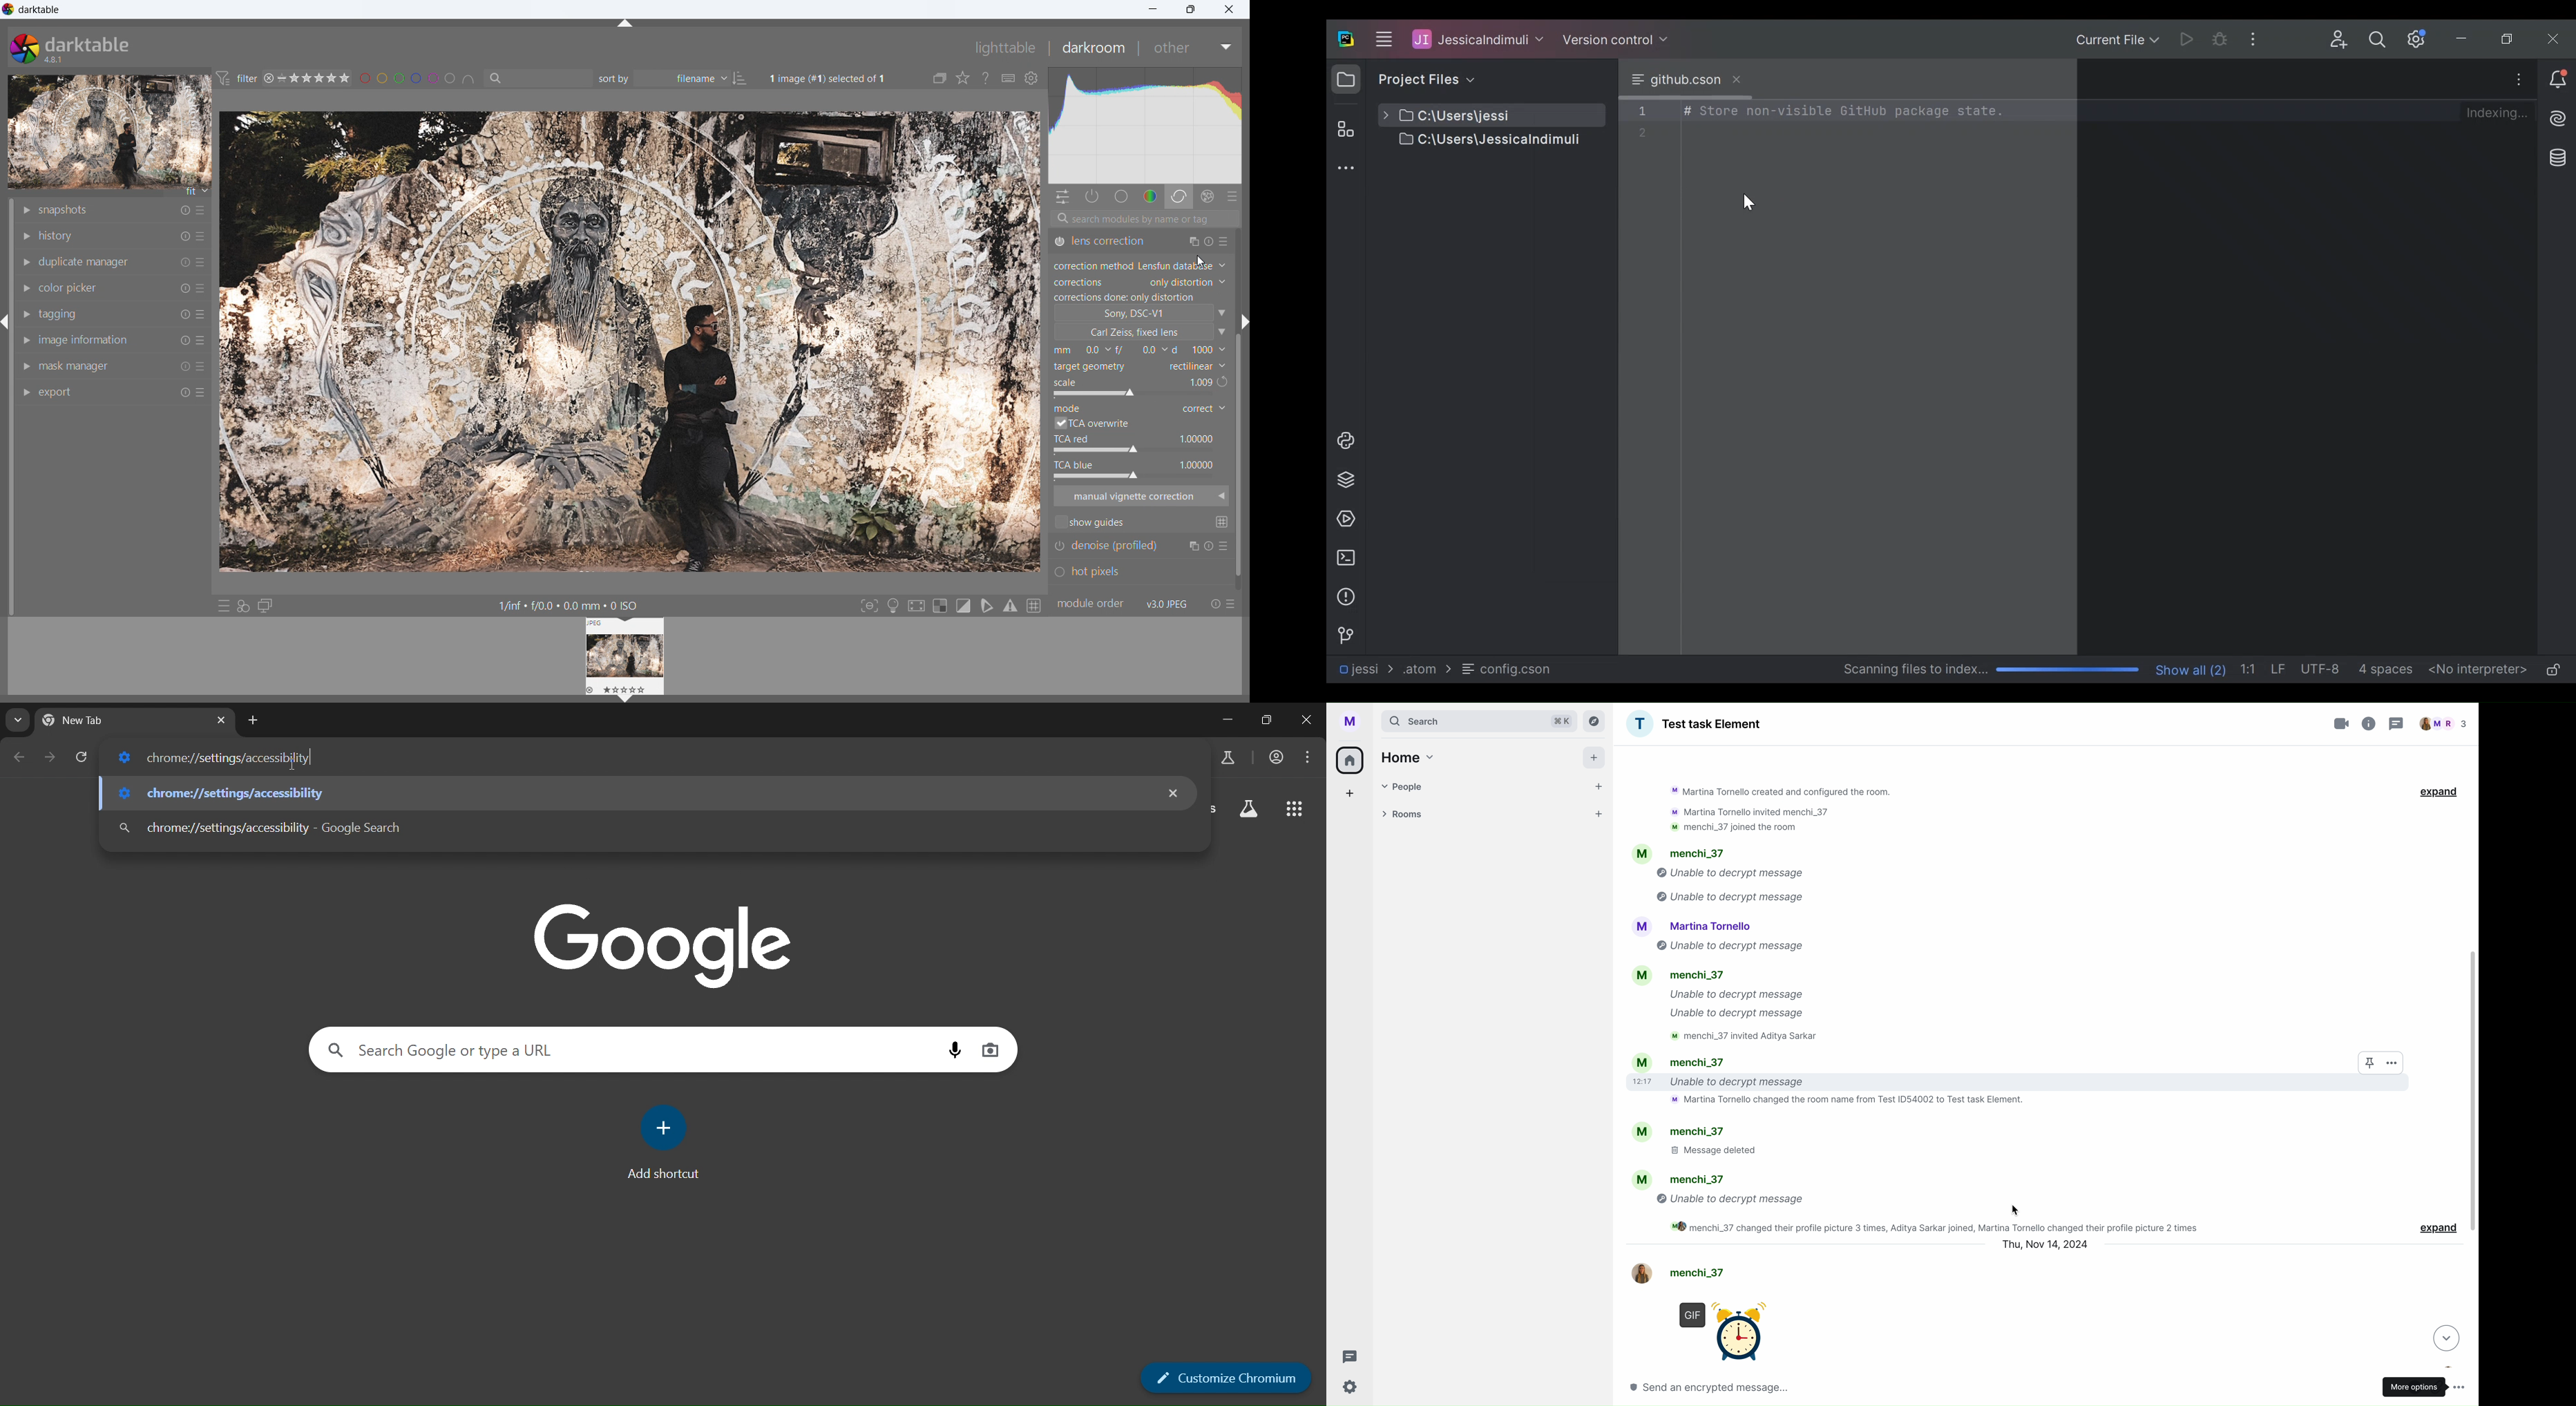  I want to click on sort by, so click(663, 78).